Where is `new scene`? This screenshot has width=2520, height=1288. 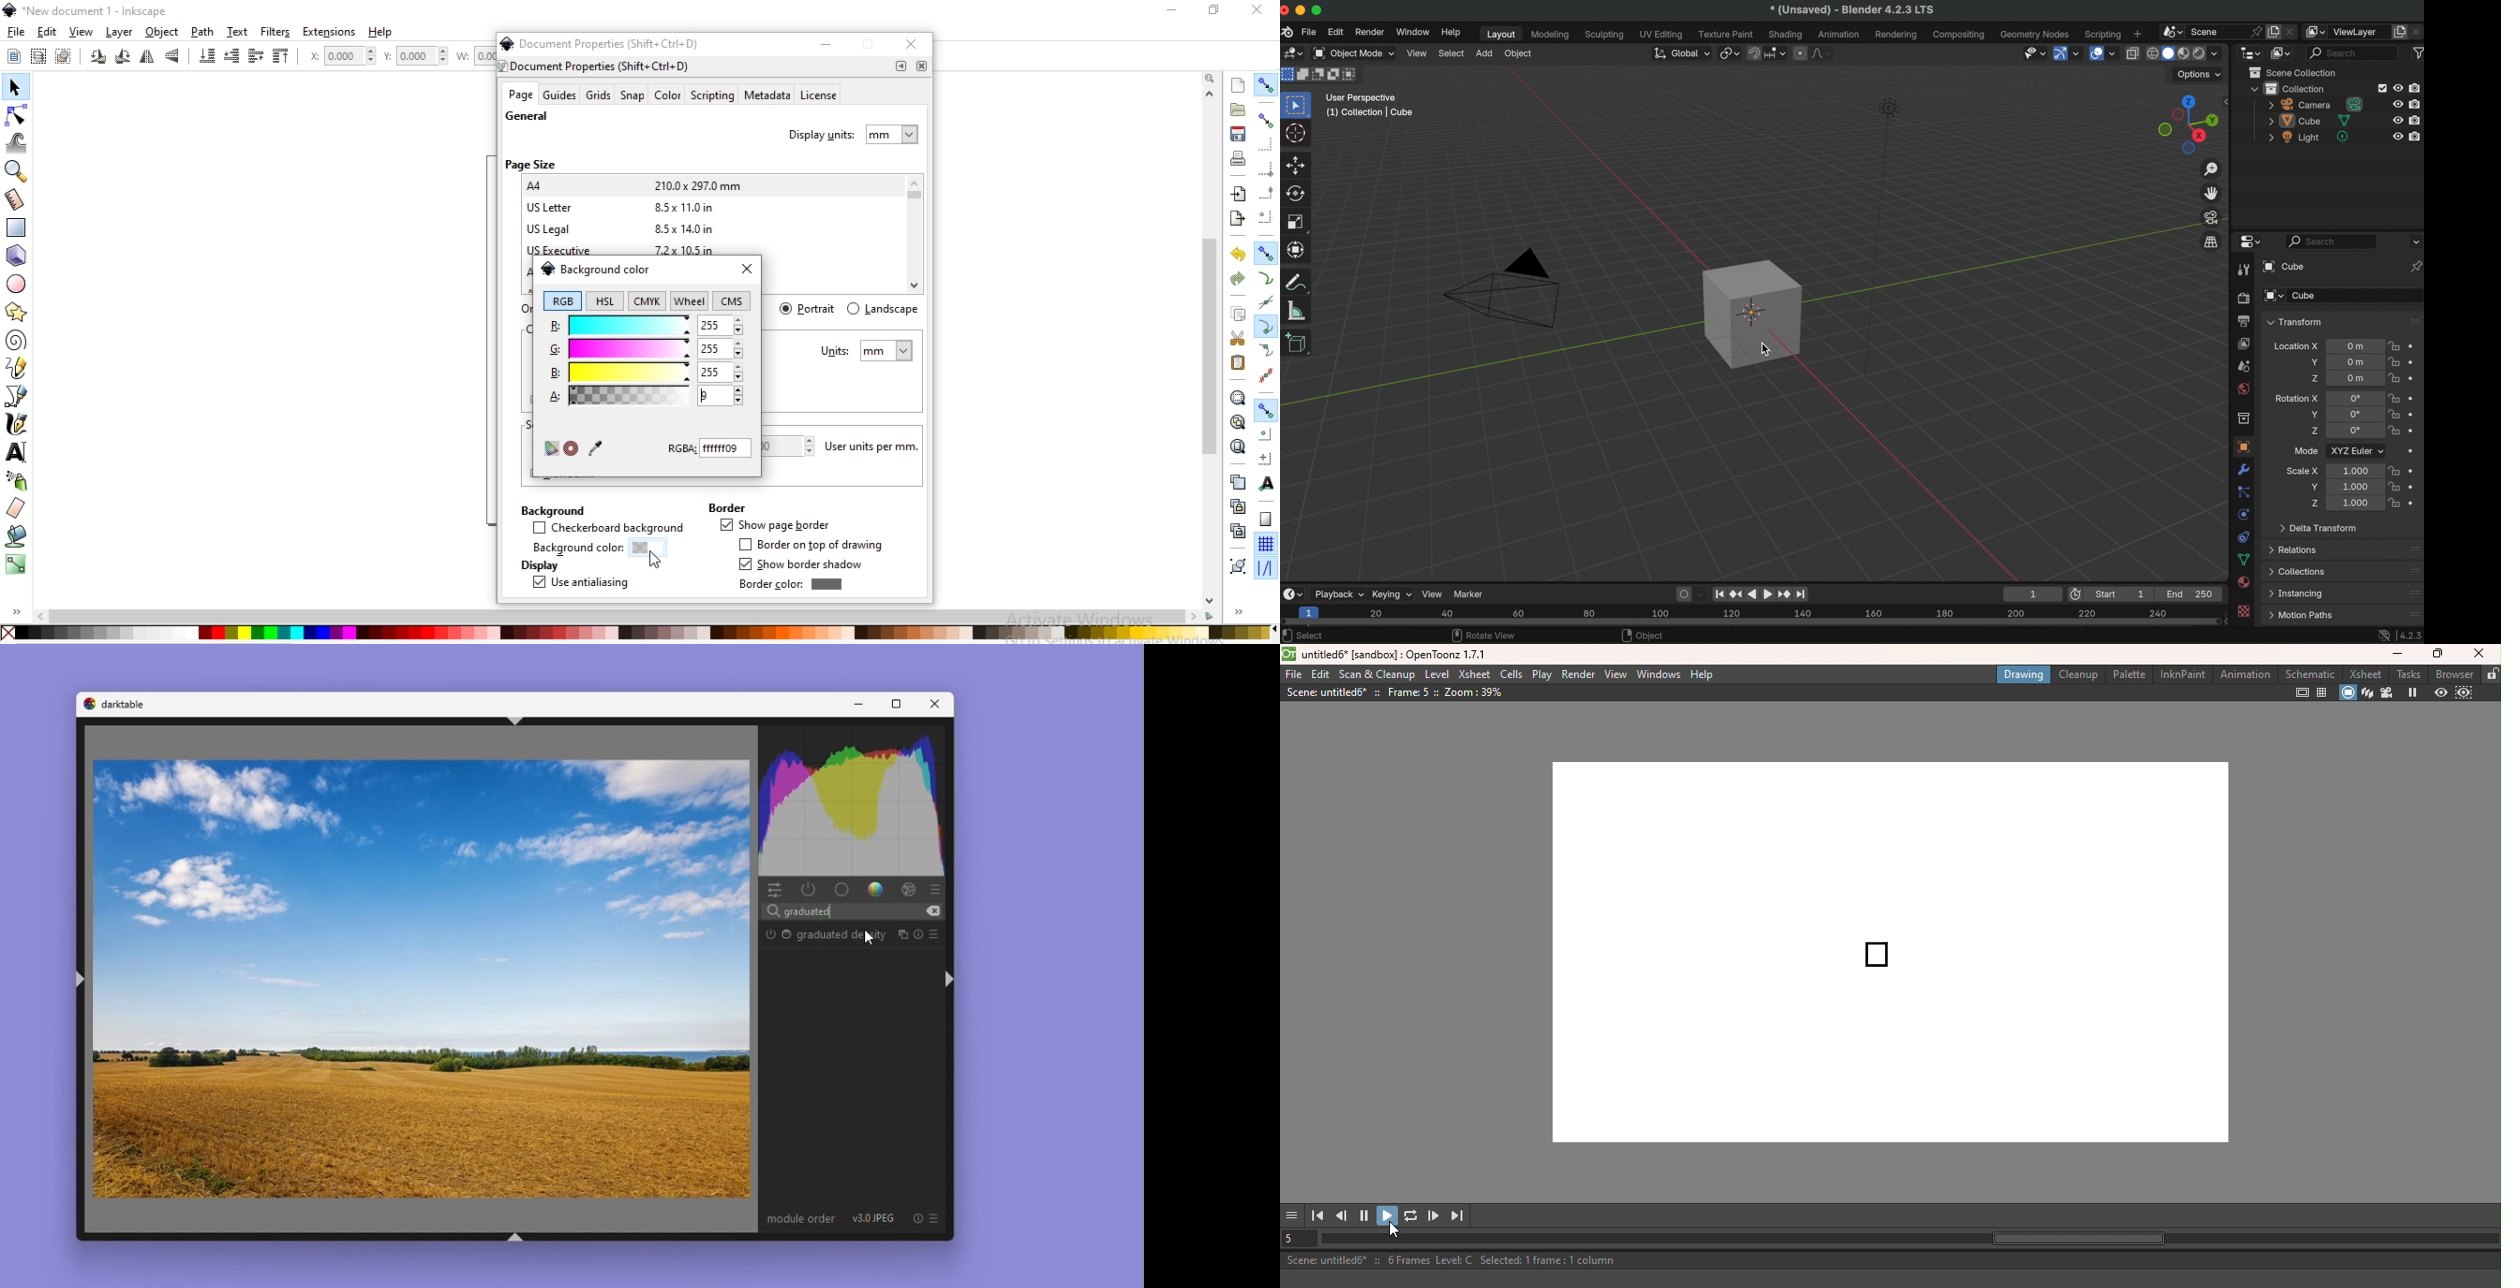 new scene is located at coordinates (2275, 32).